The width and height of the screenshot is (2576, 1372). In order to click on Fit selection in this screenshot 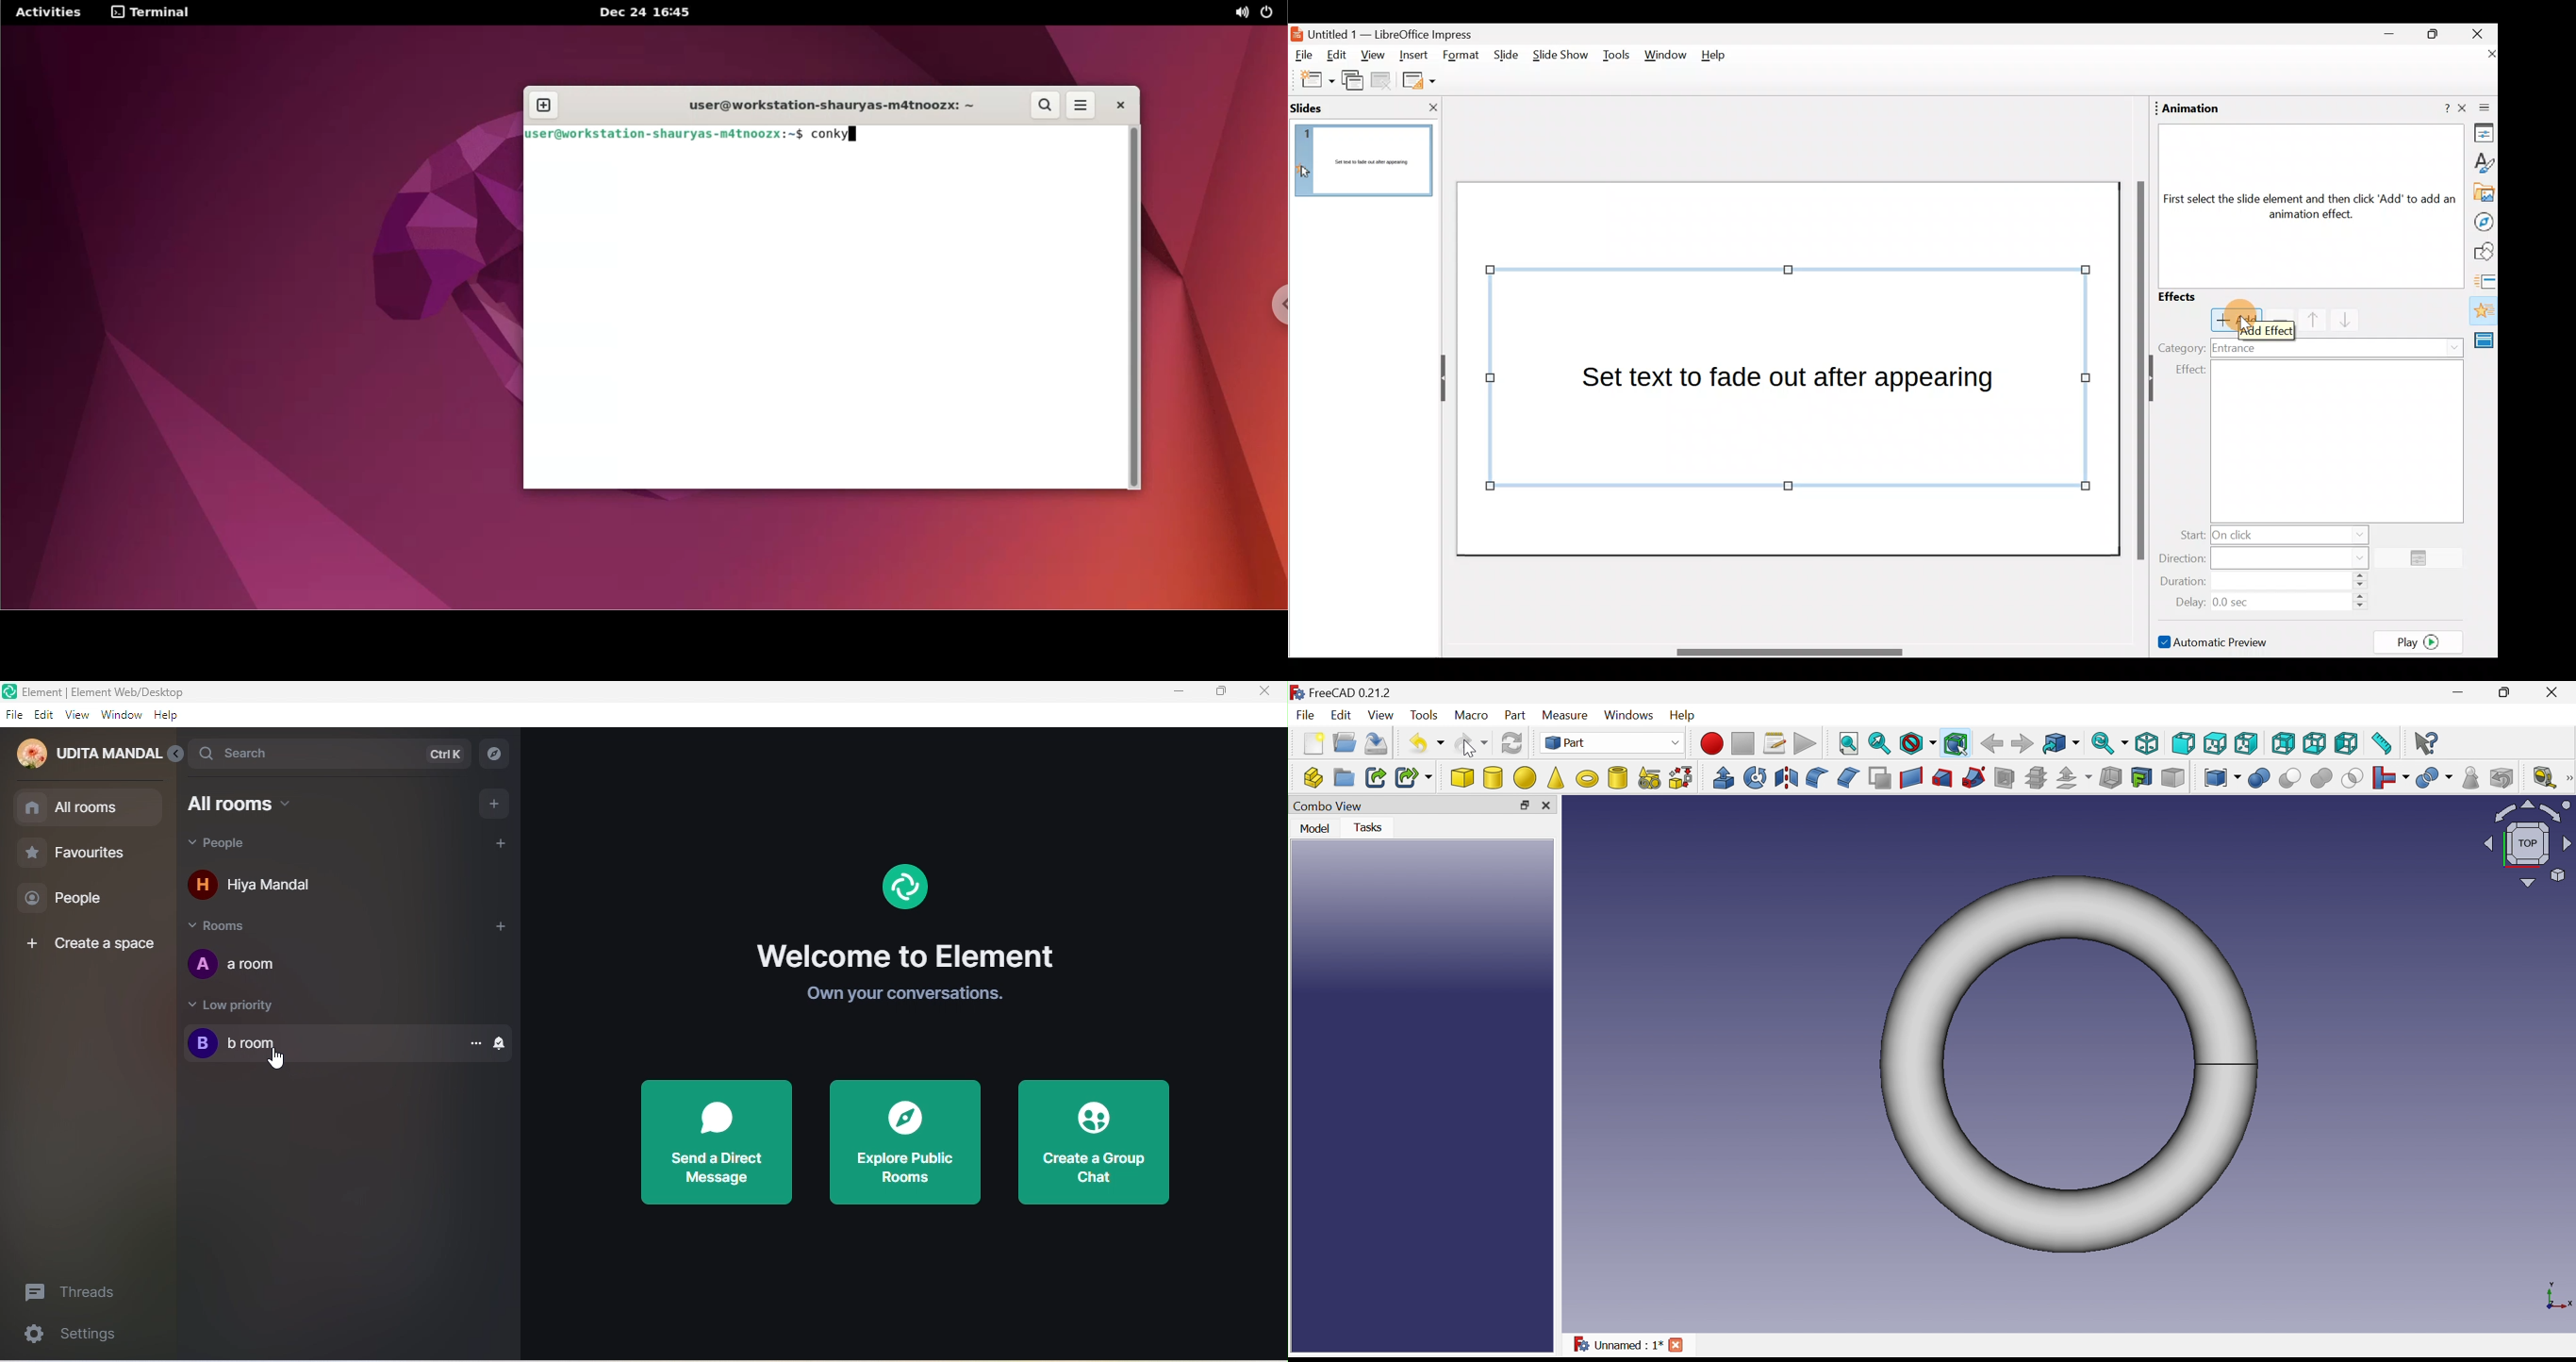, I will do `click(1878, 744)`.